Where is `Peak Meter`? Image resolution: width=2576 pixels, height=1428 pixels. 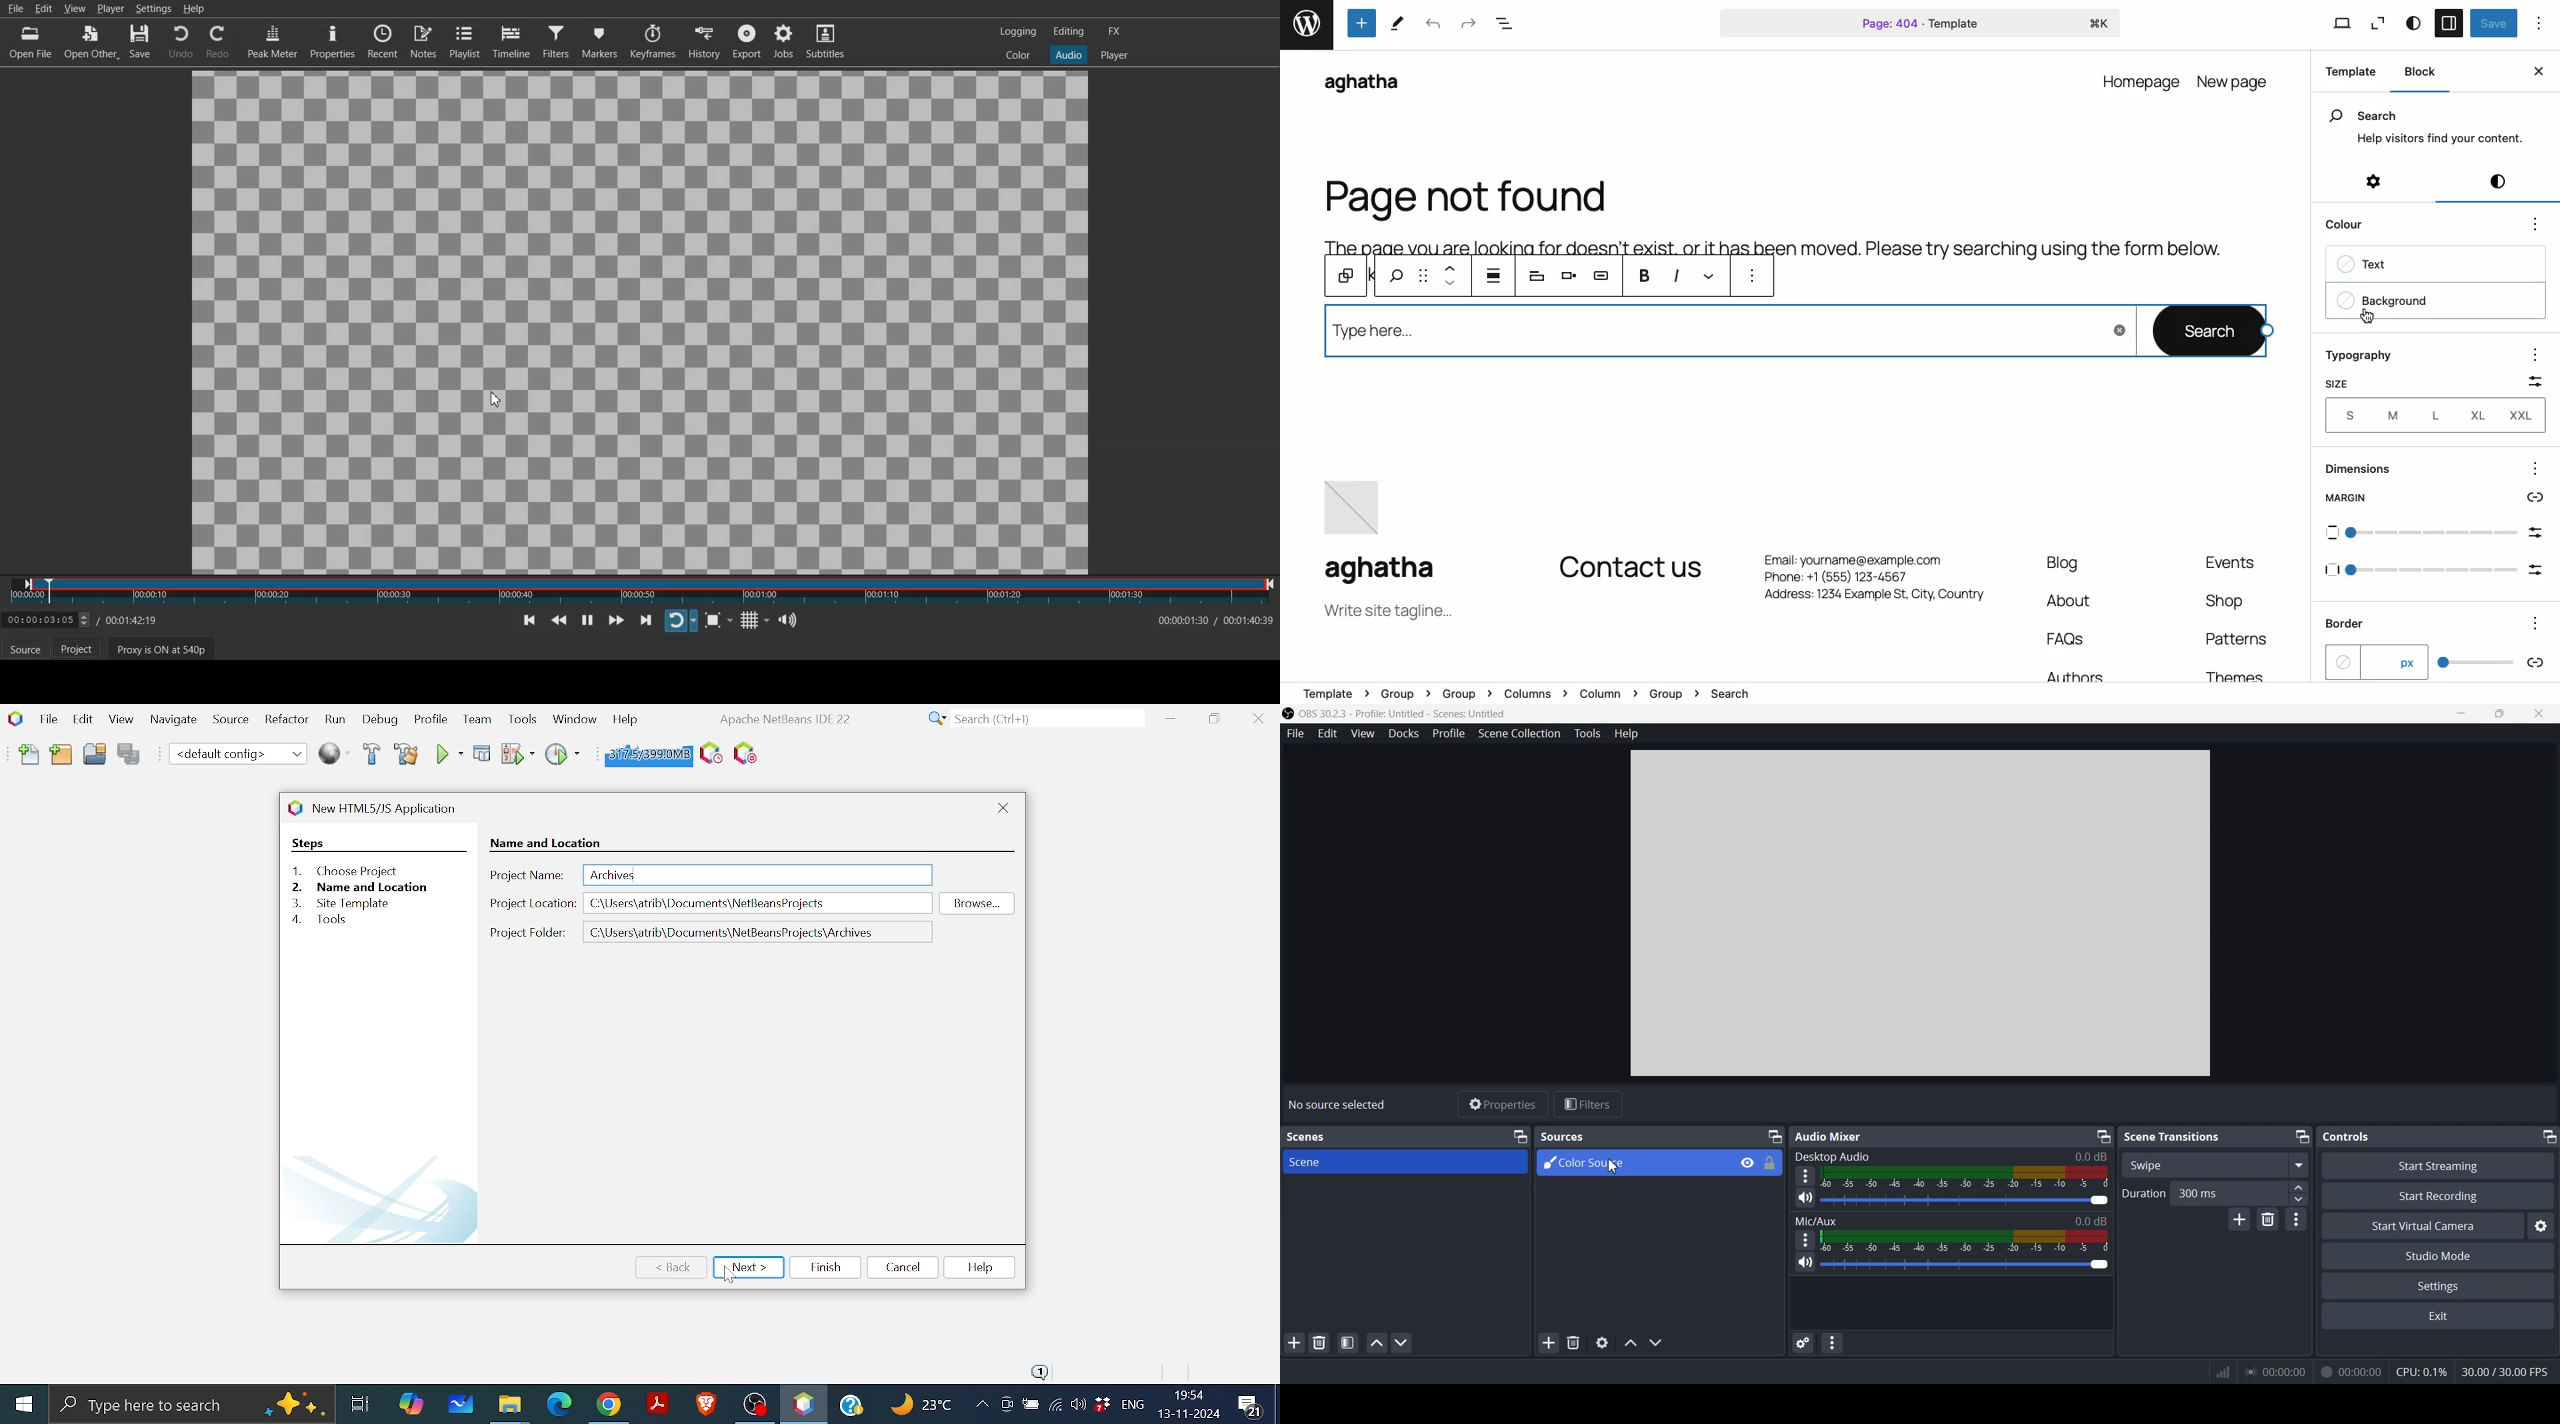
Peak Meter is located at coordinates (271, 41).